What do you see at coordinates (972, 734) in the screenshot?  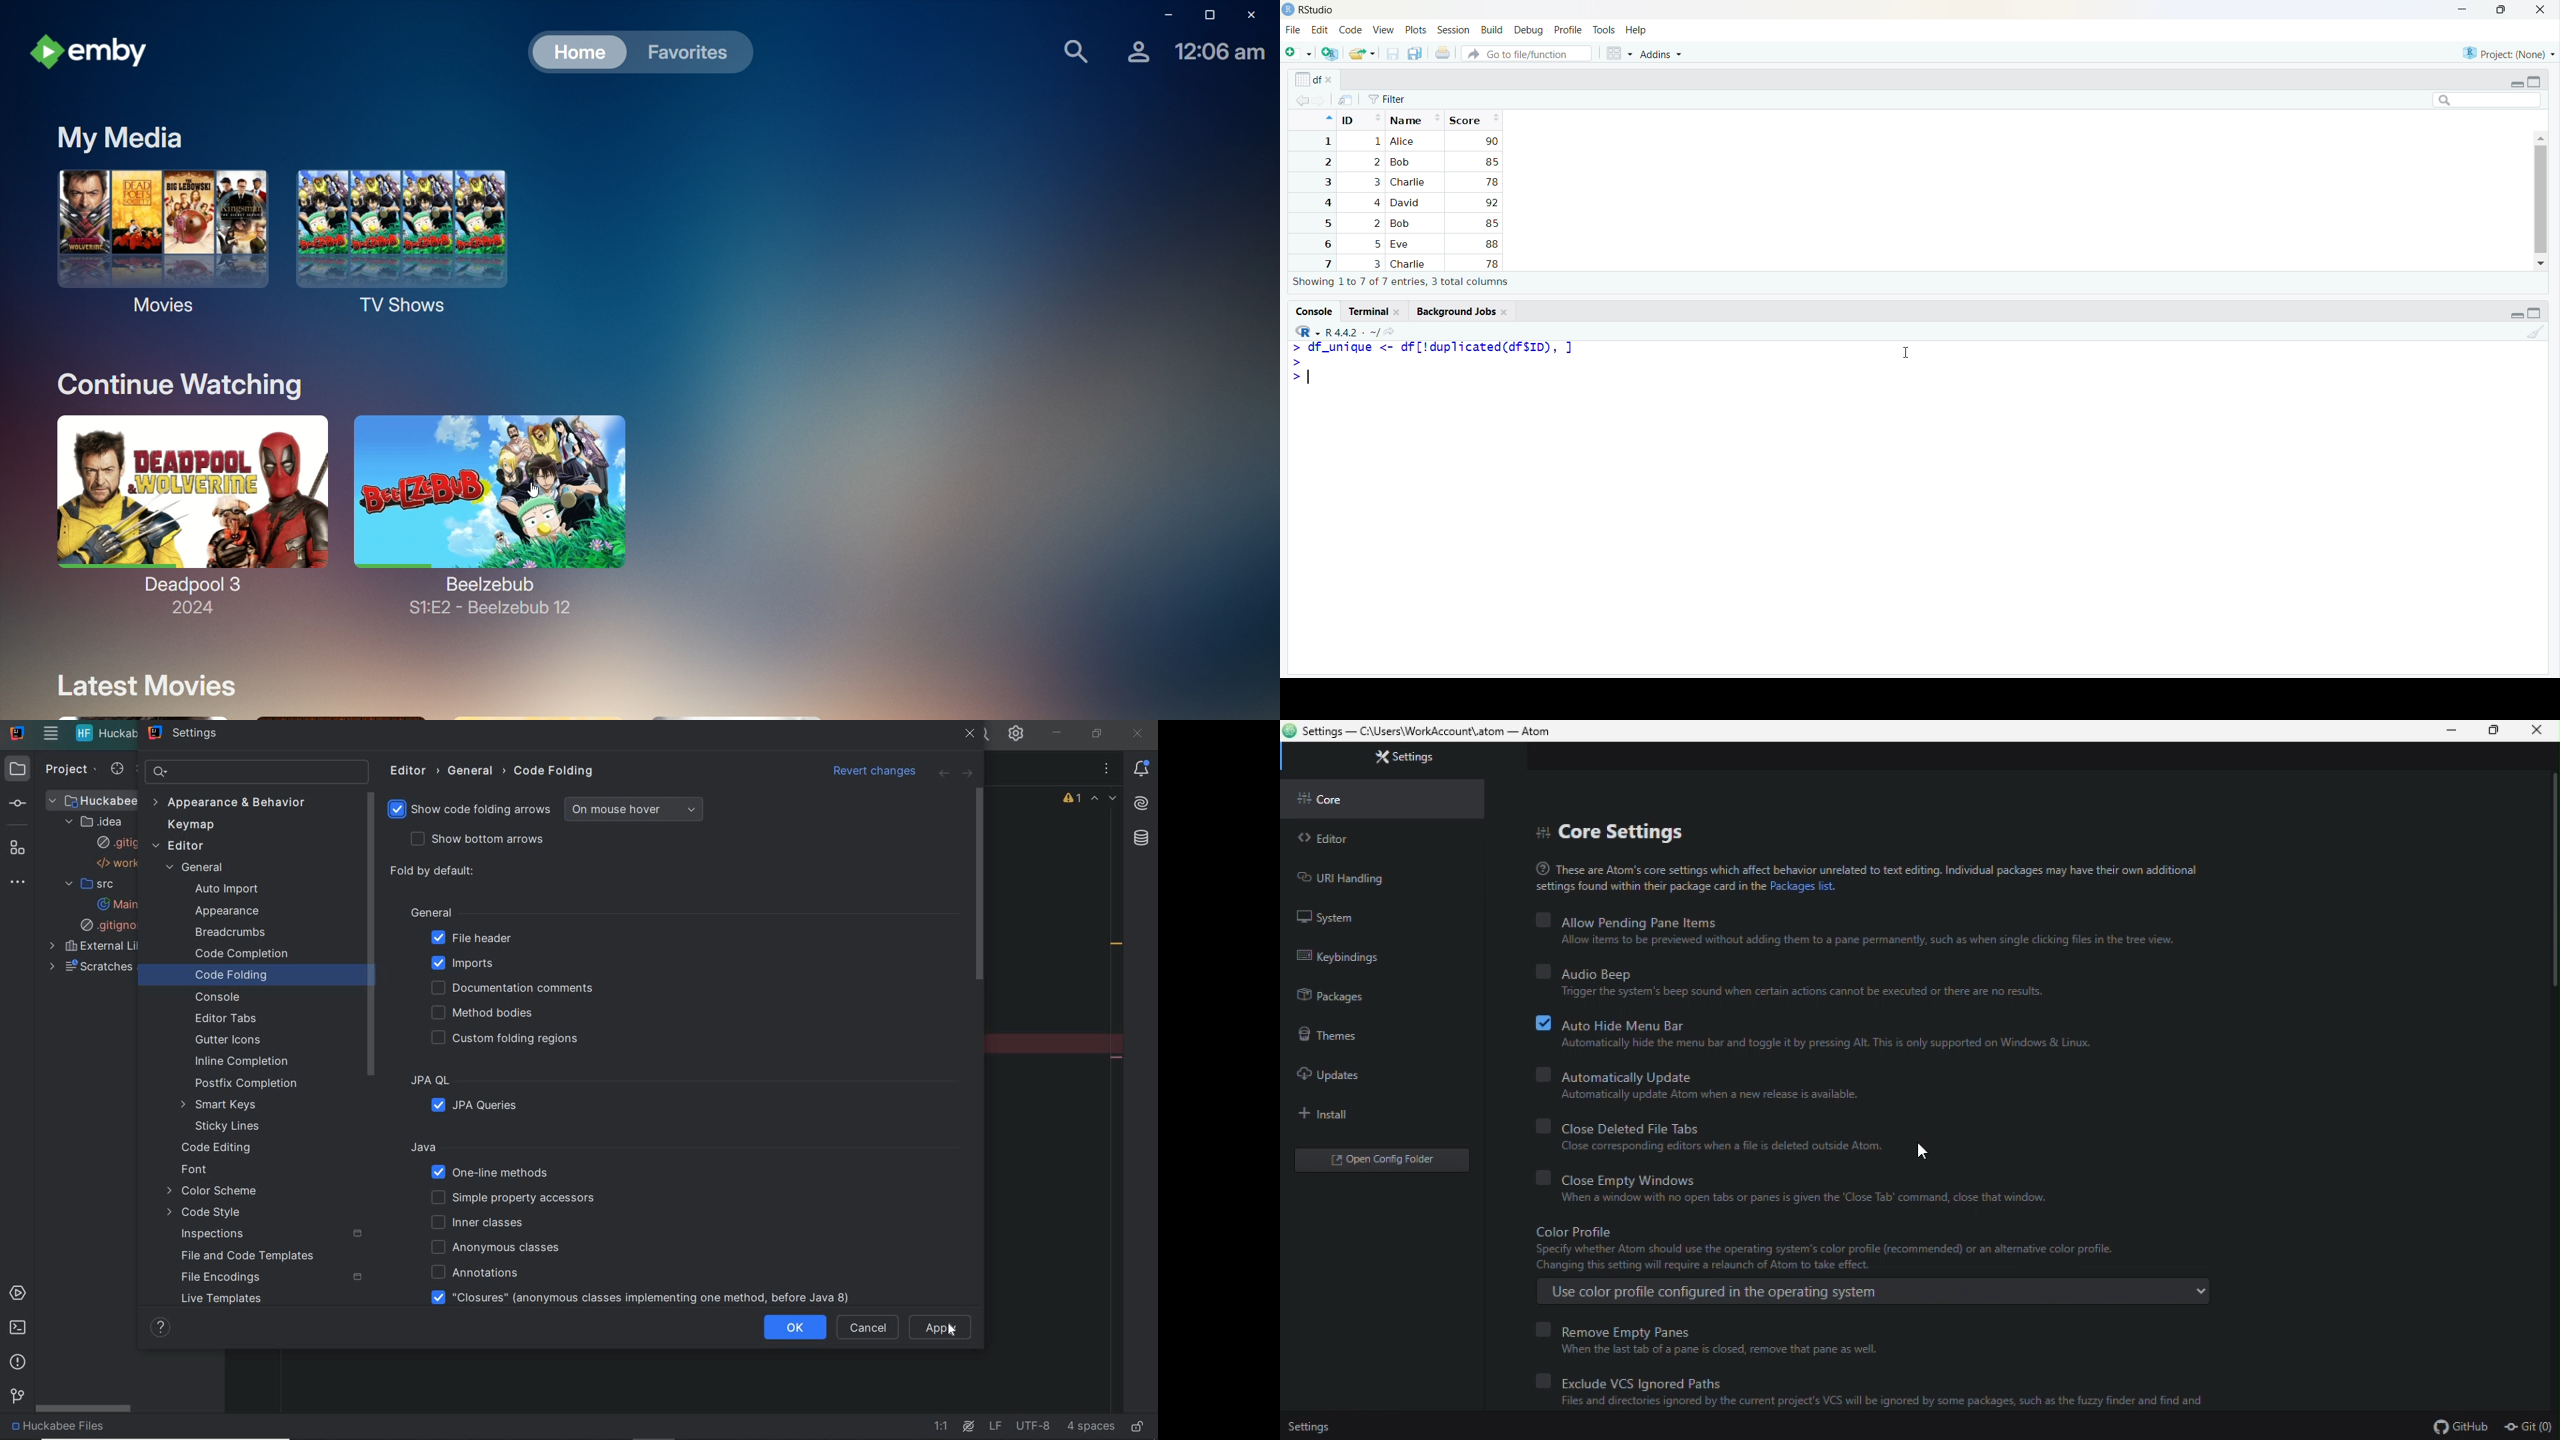 I see `close` at bounding box center [972, 734].